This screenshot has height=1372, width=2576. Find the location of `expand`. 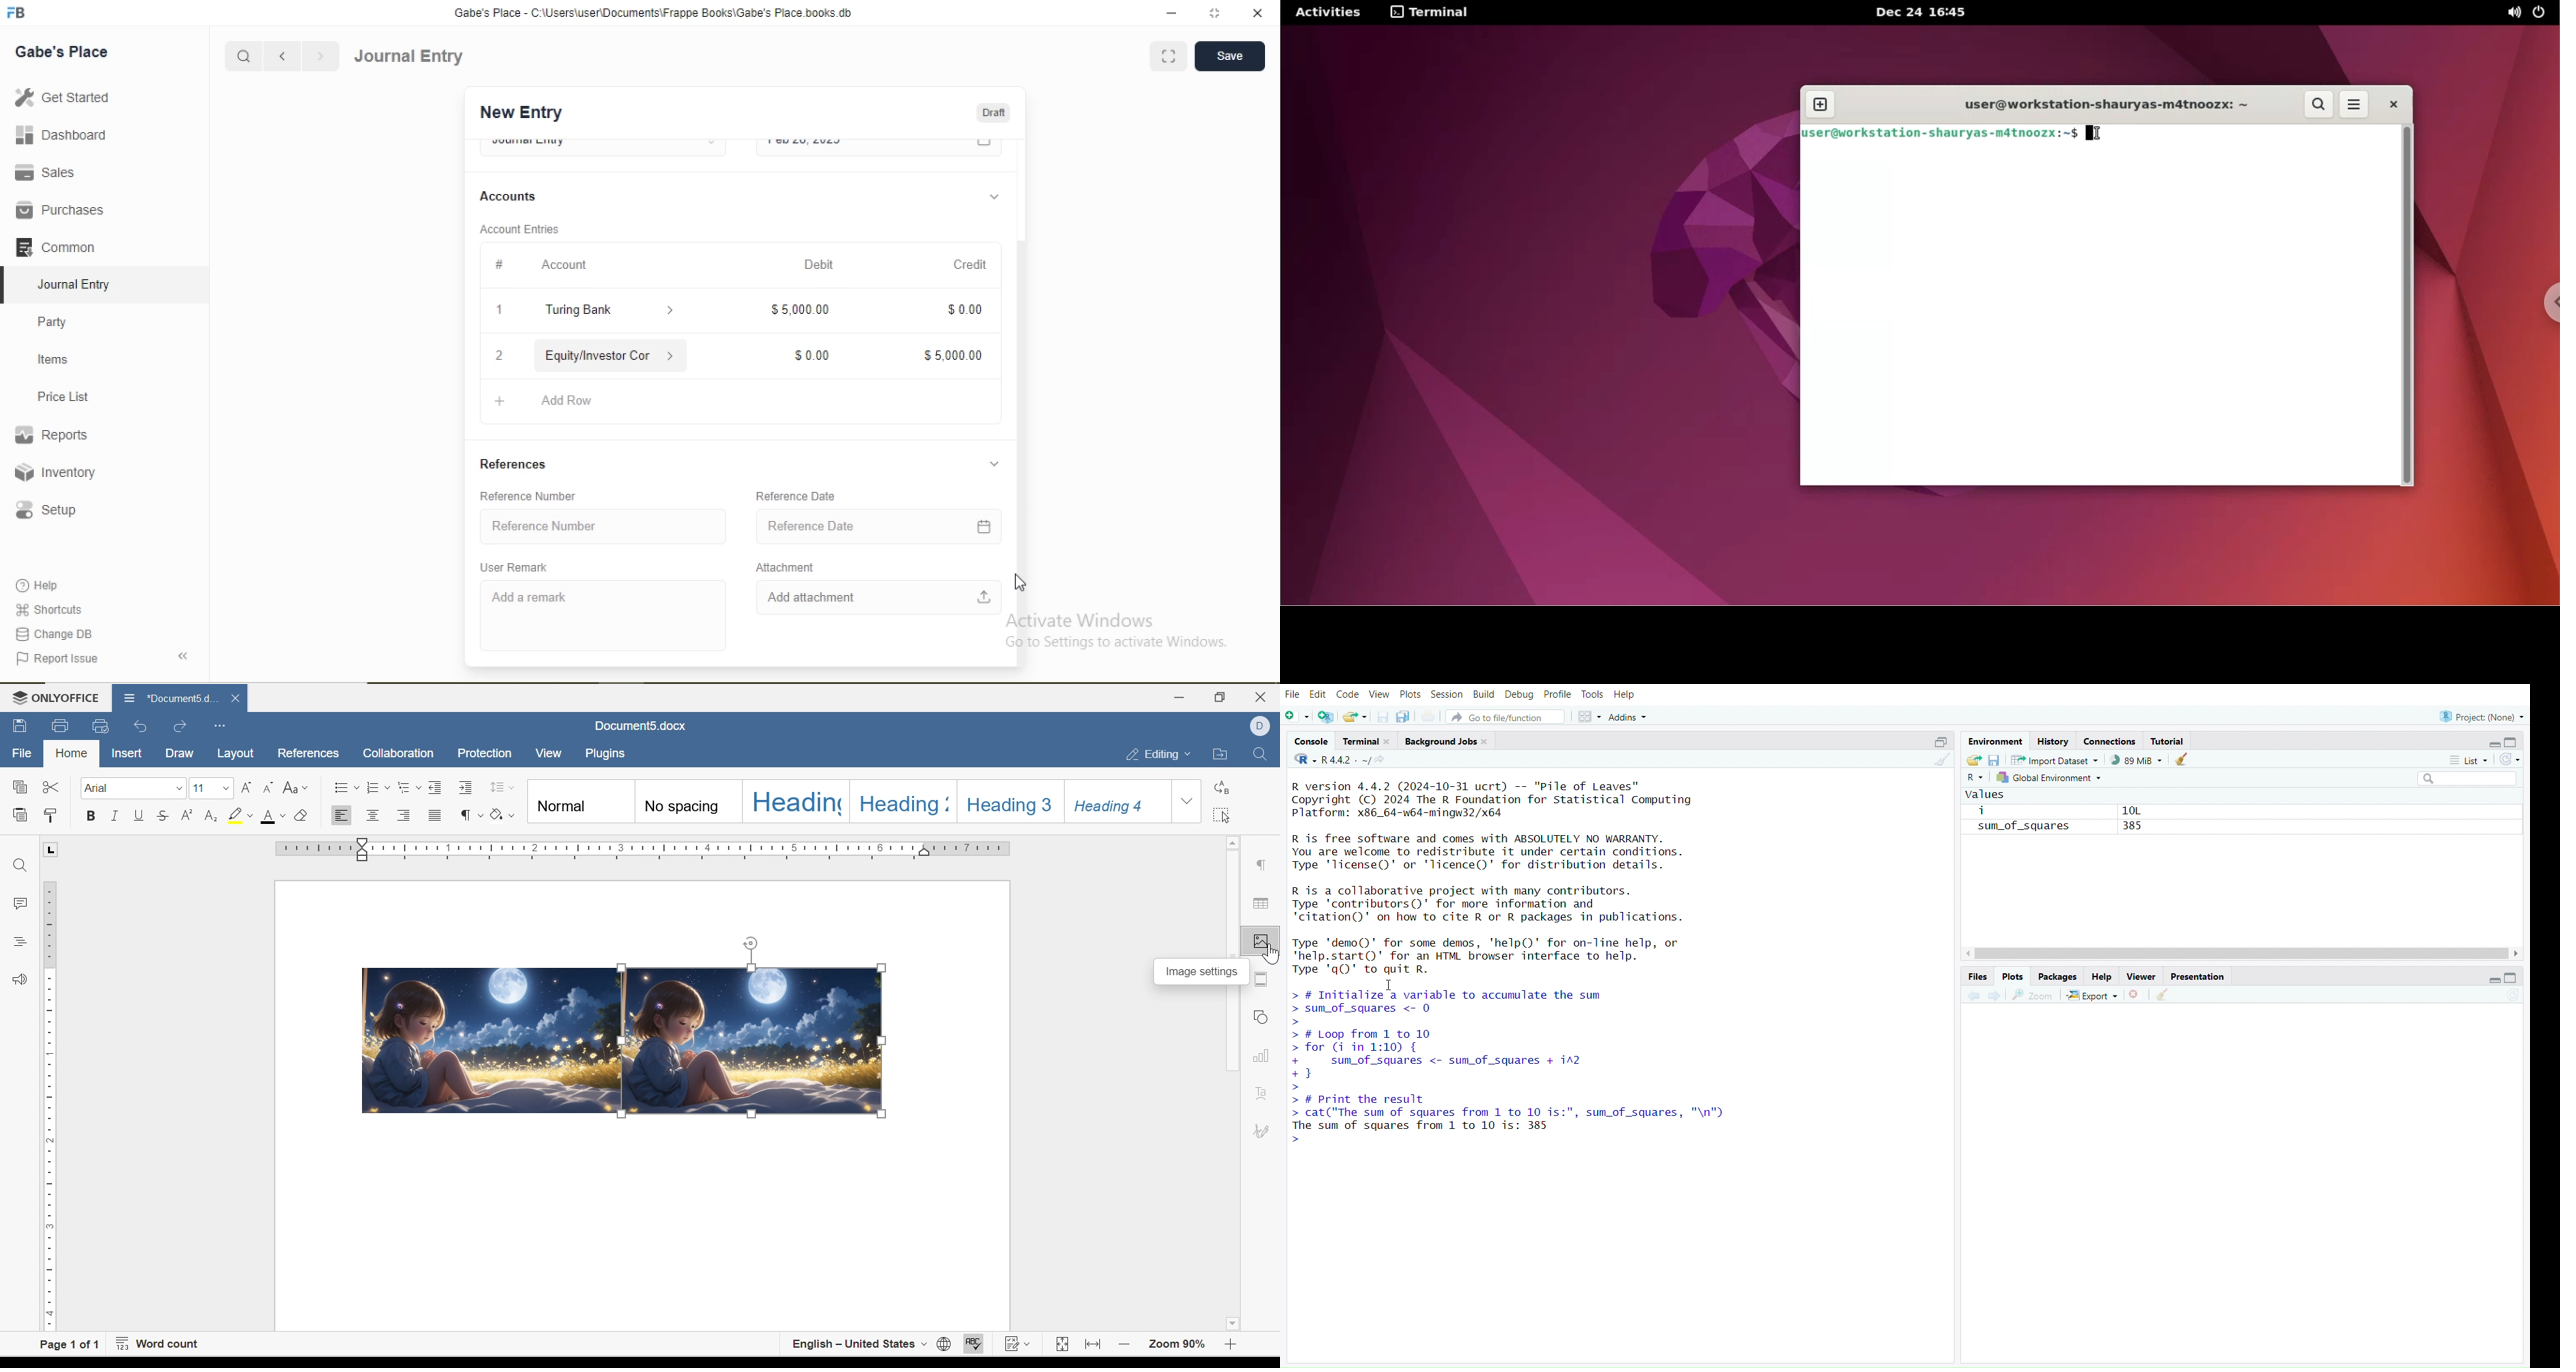

expand is located at coordinates (2494, 980).